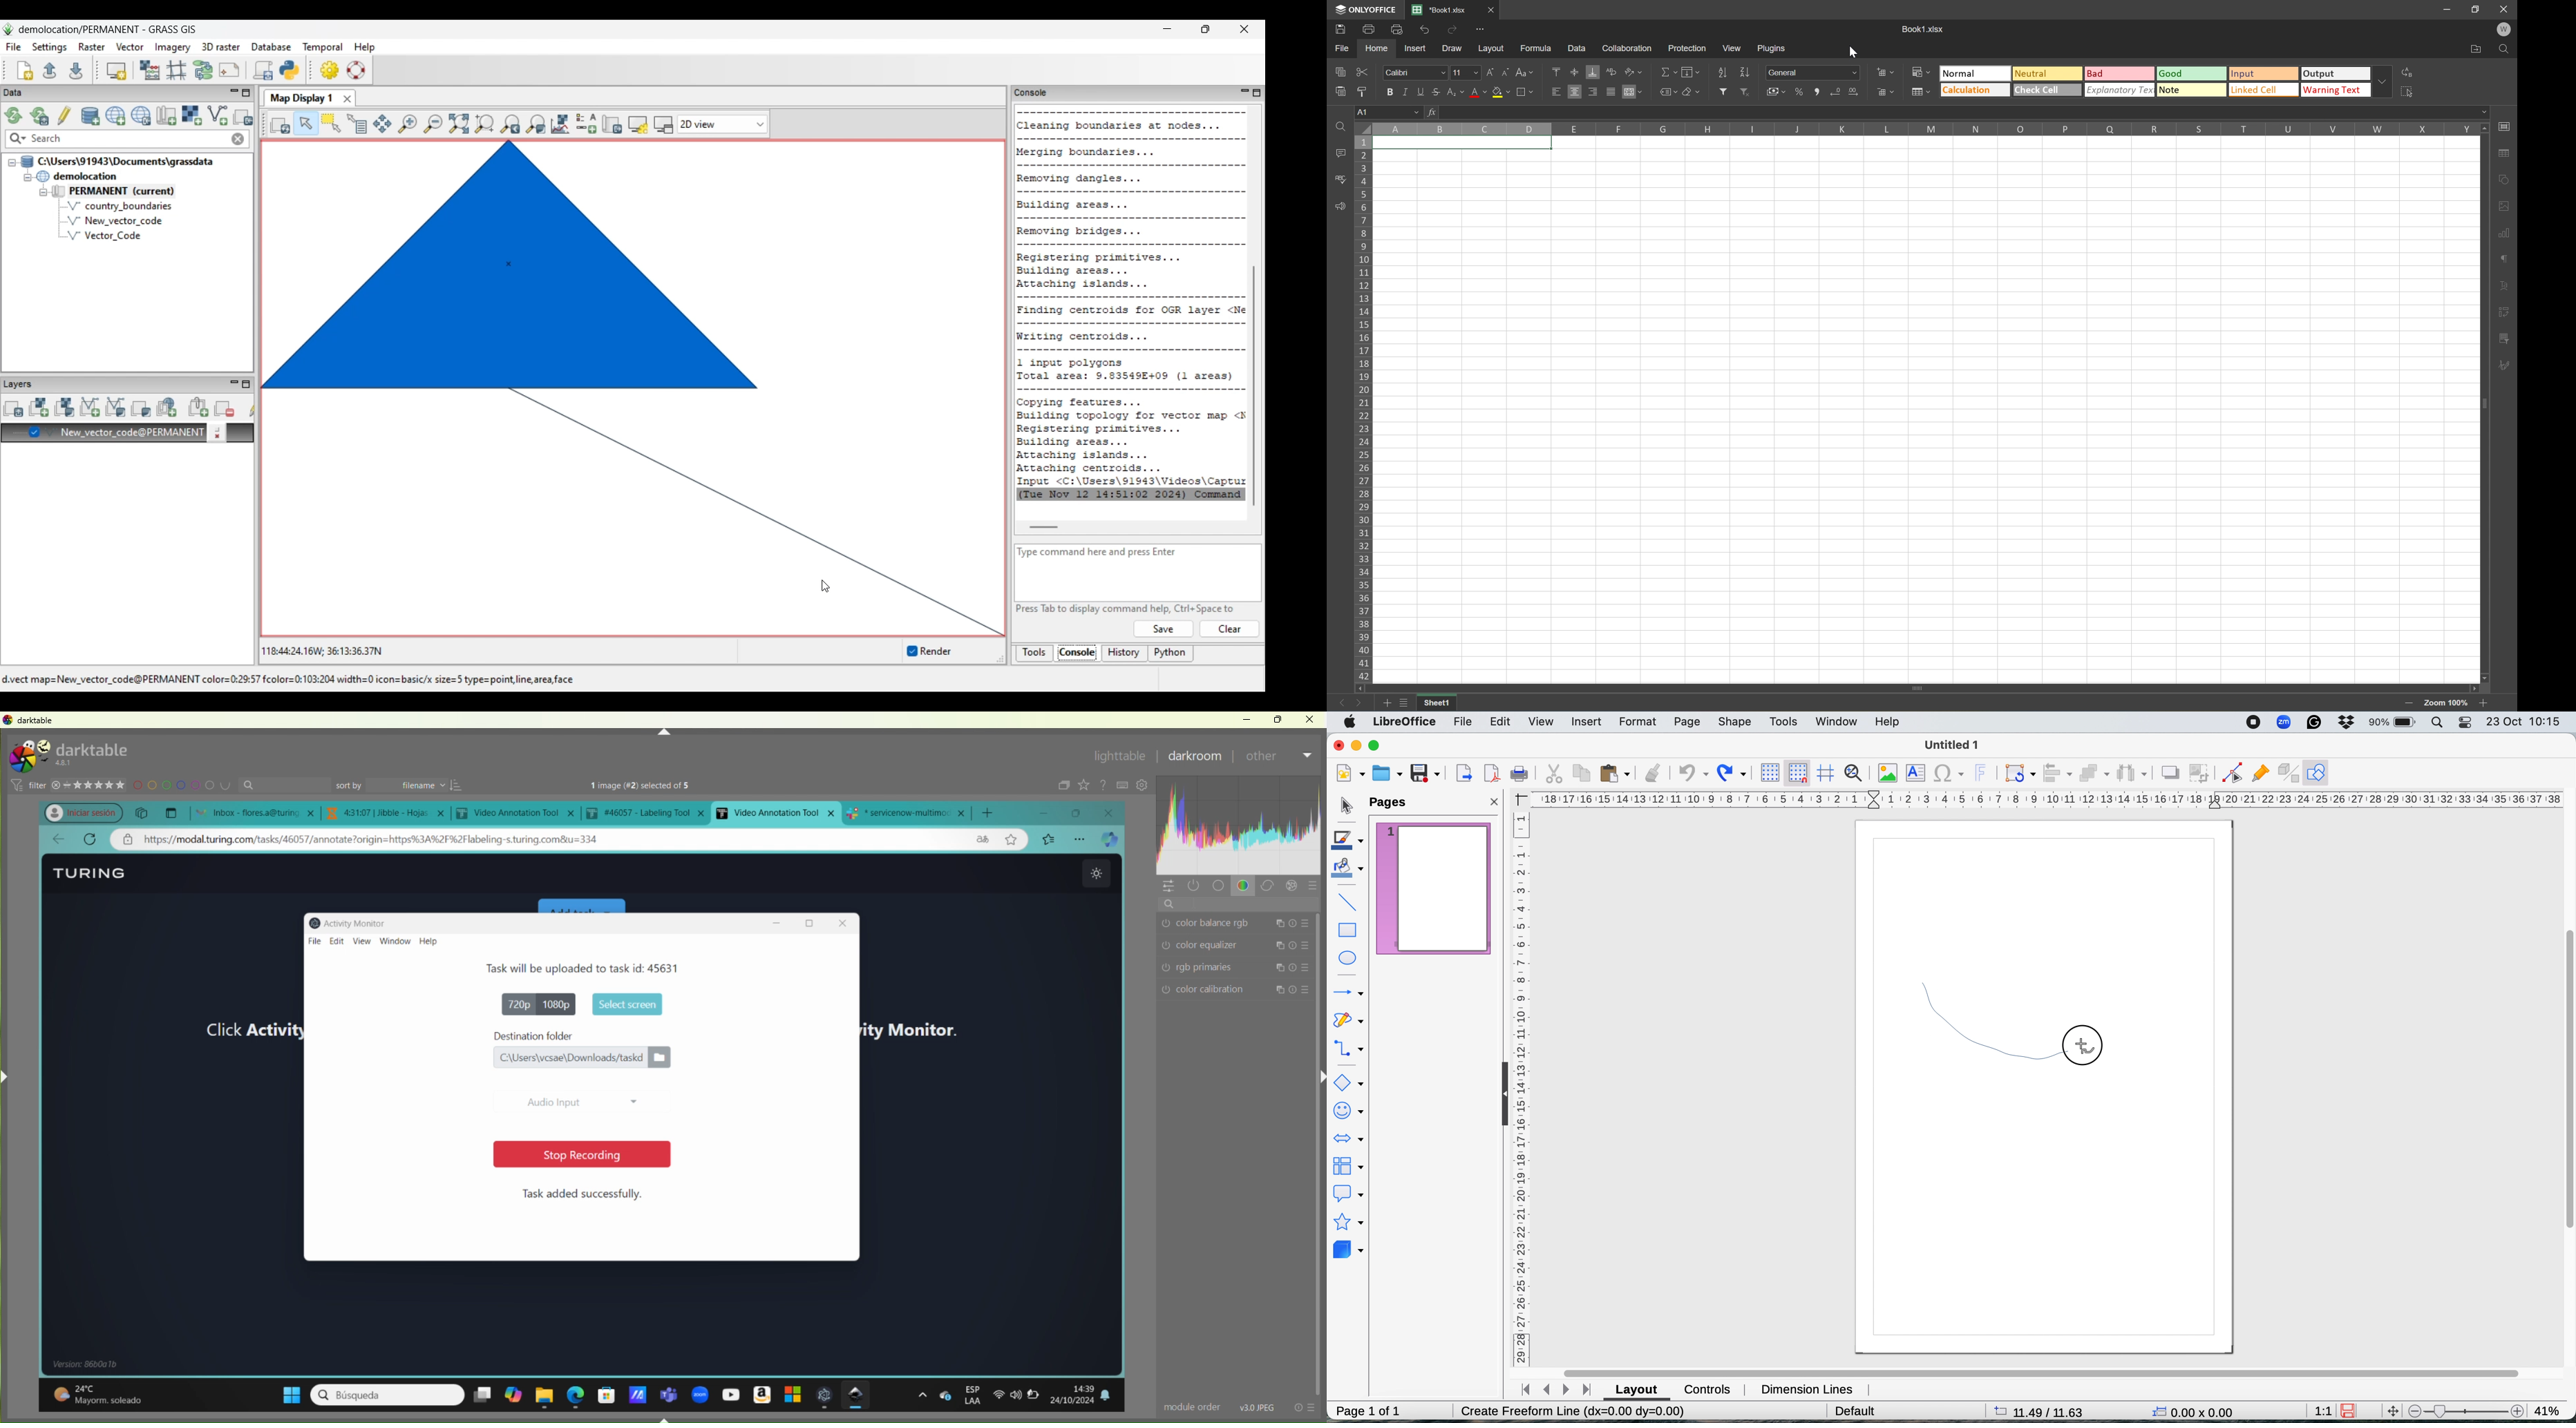 This screenshot has height=1428, width=2576. Describe the element at coordinates (91, 783) in the screenshot. I see `stars` at that location.